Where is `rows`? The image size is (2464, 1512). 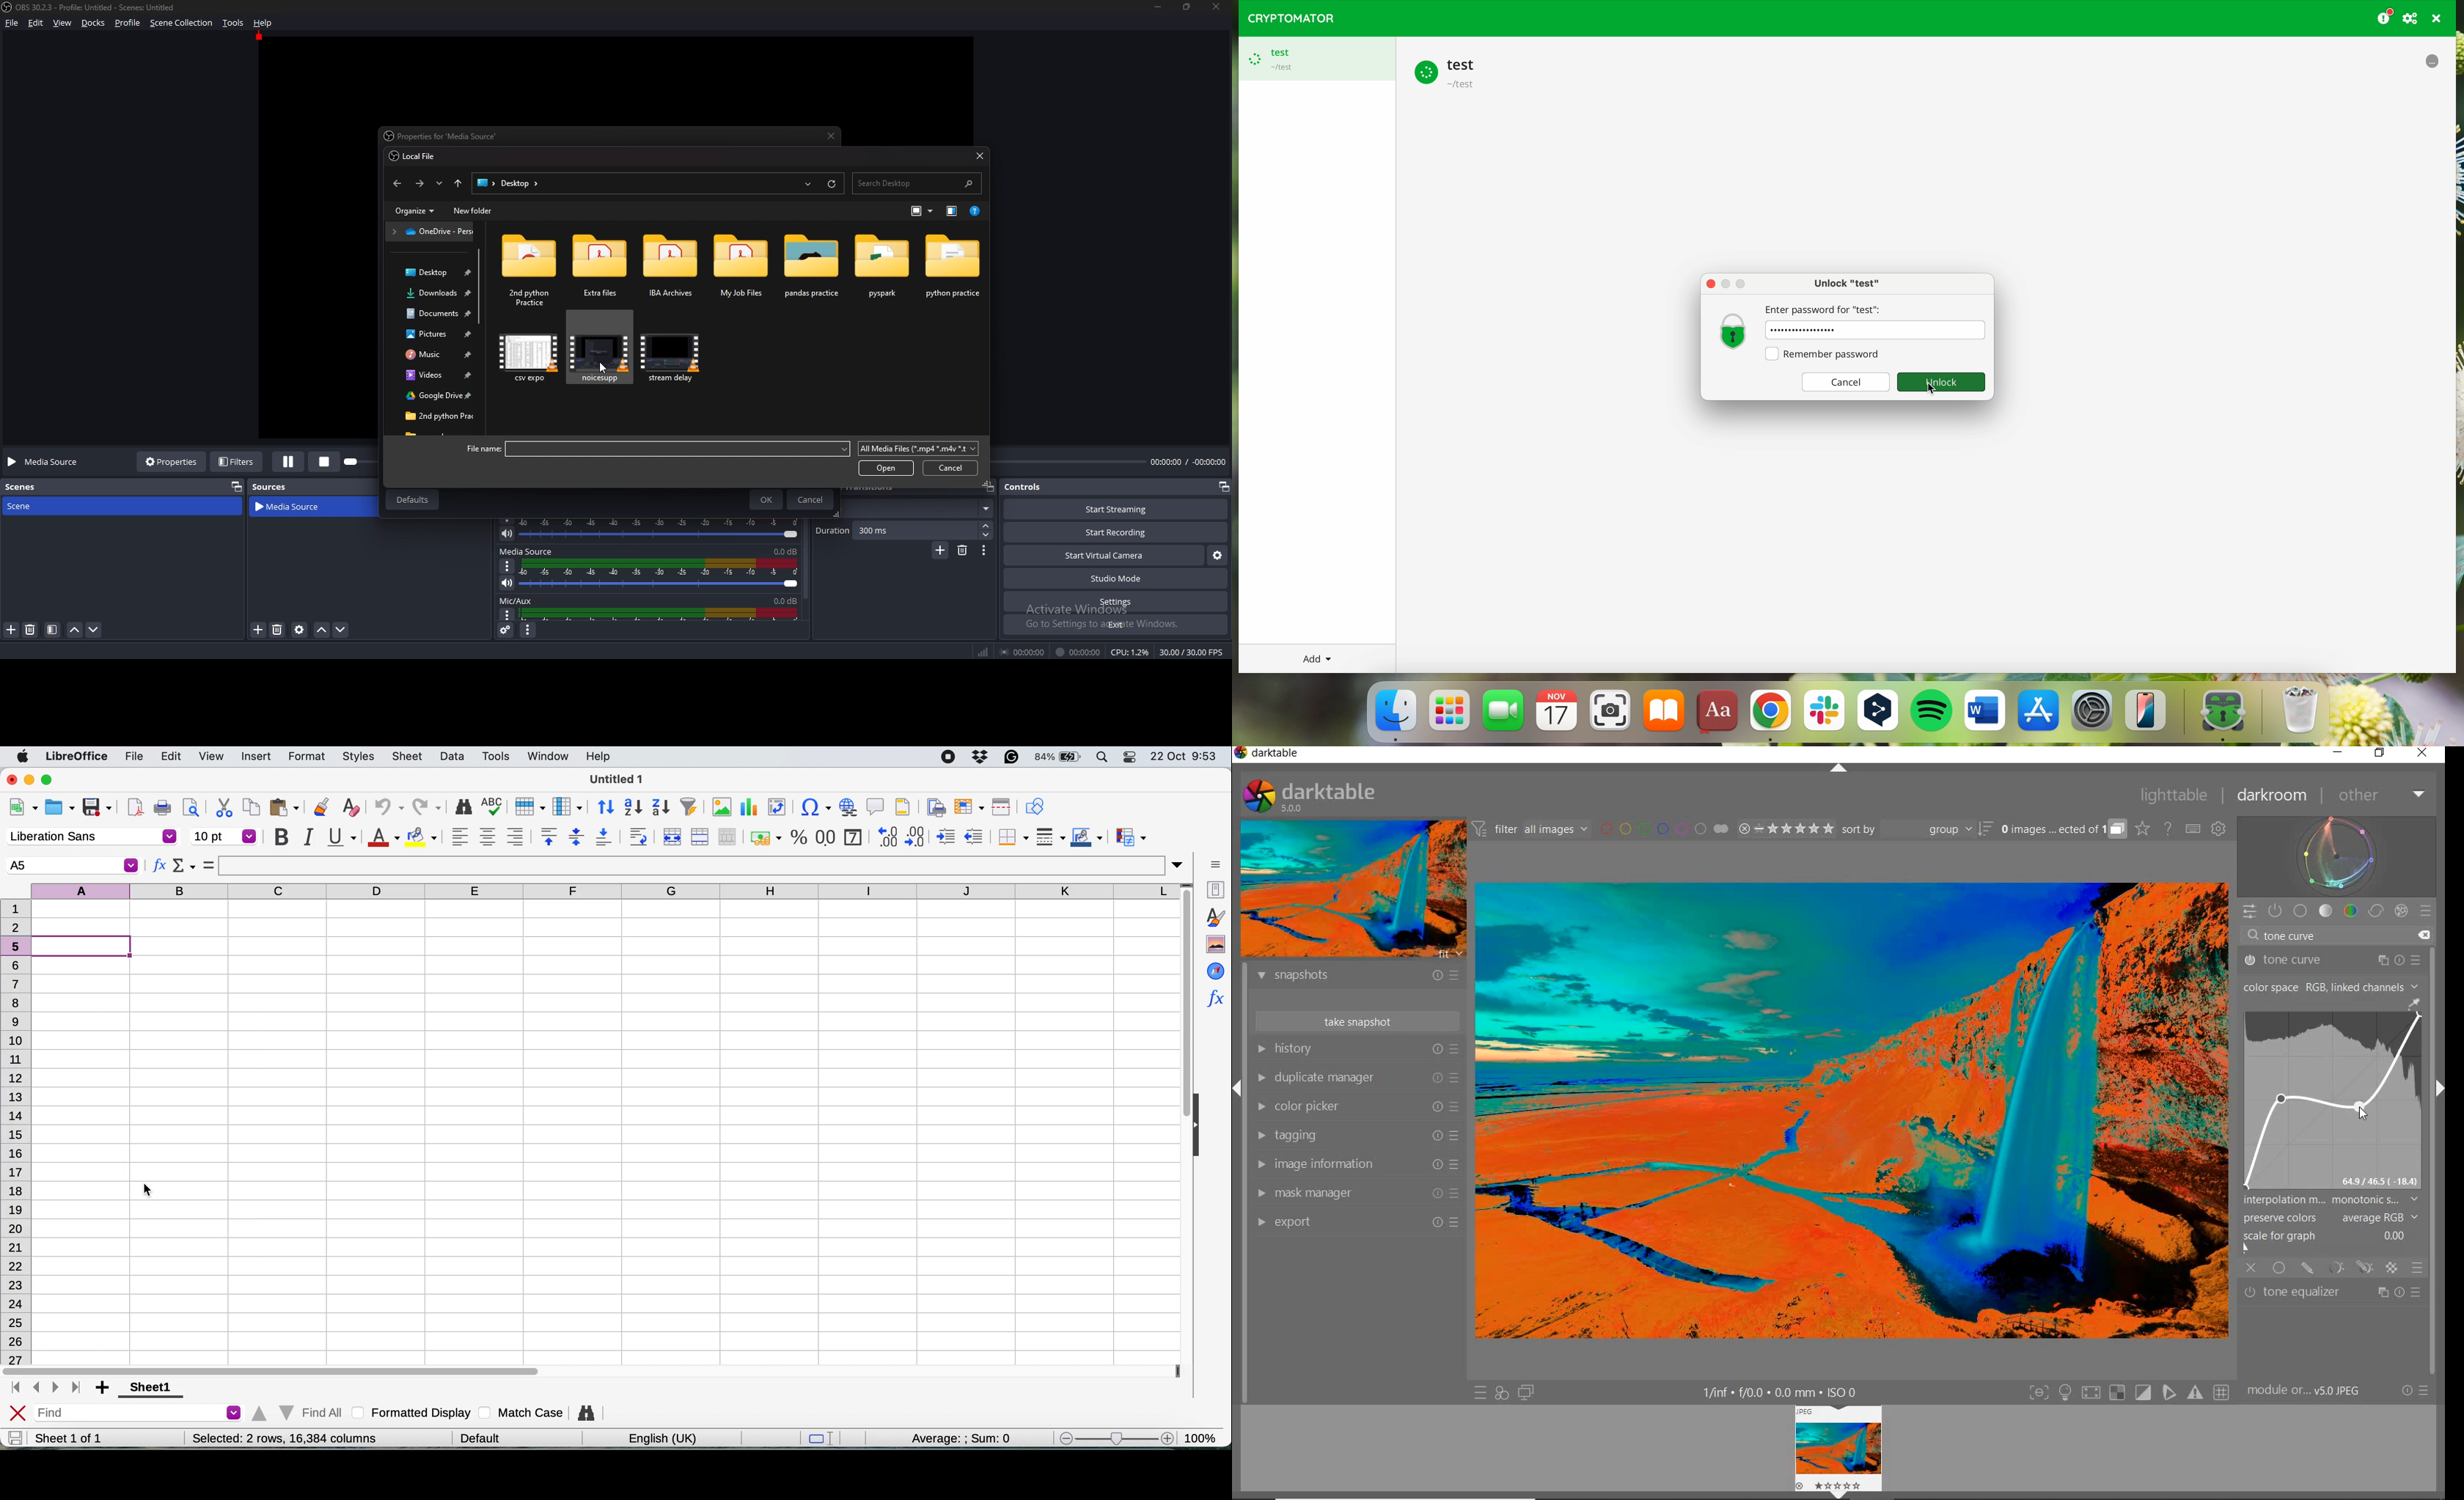 rows is located at coordinates (16, 1161).